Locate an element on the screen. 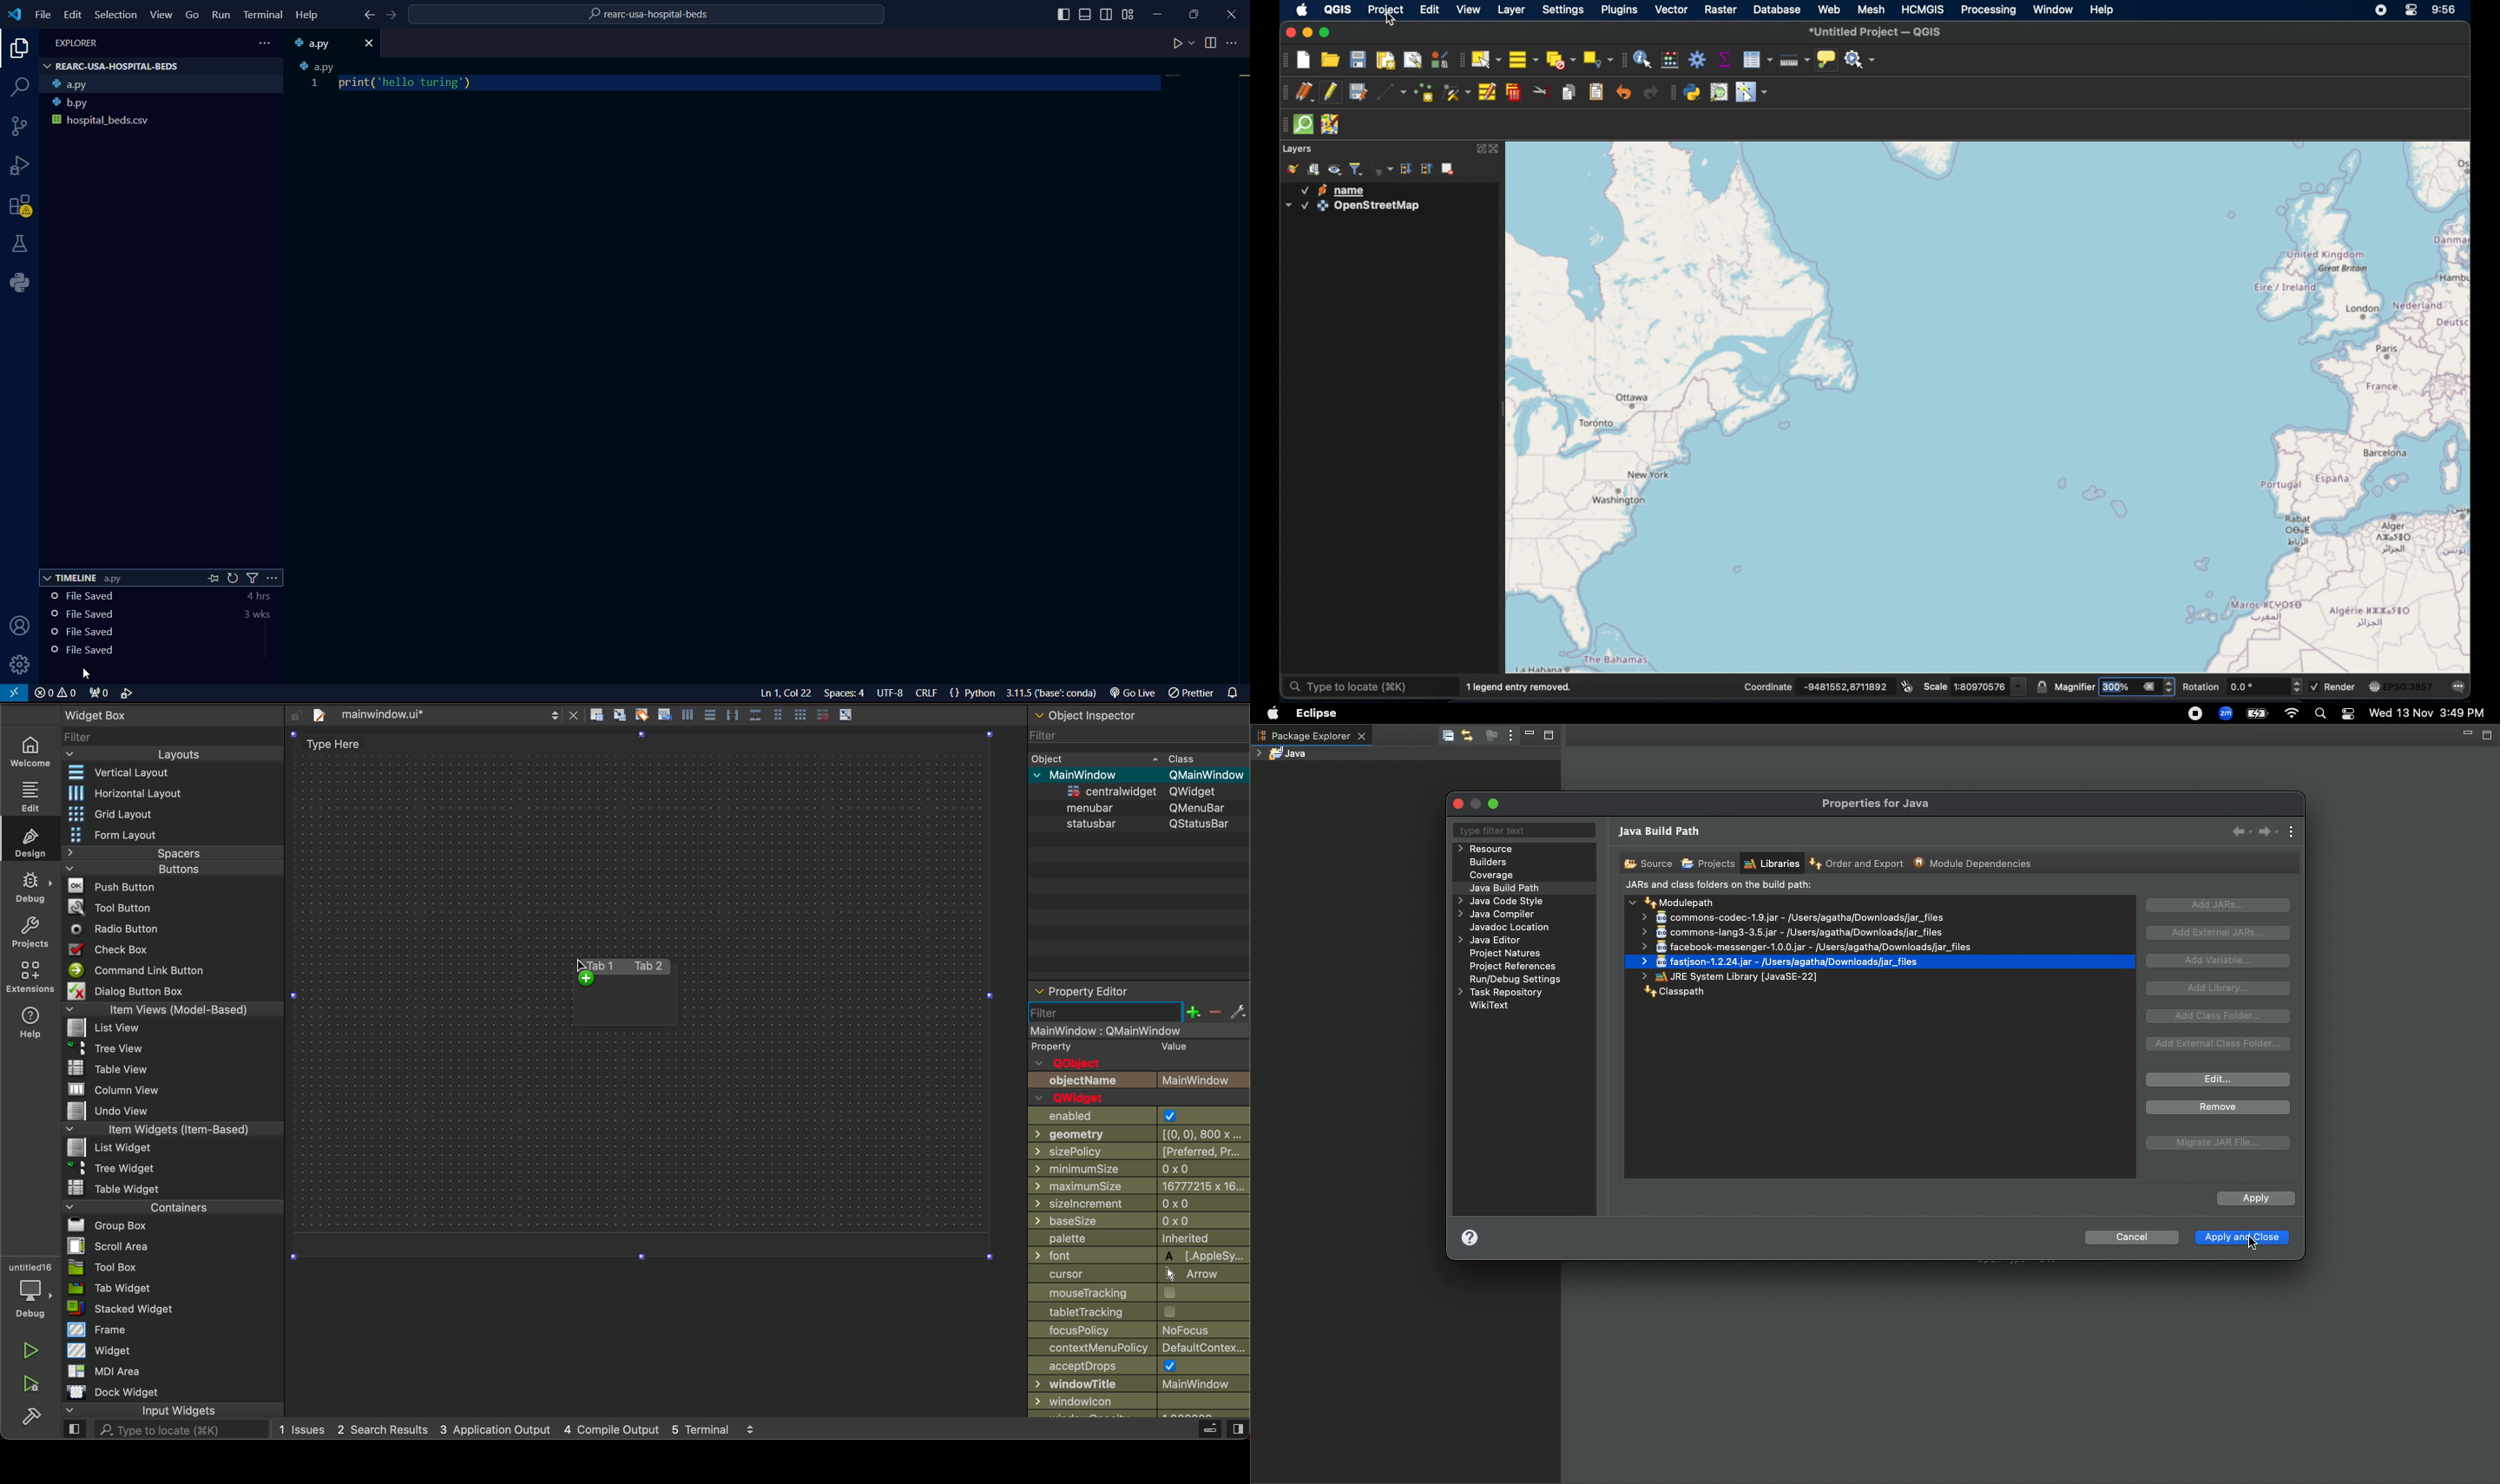 The width and height of the screenshot is (2520, 1484). close is located at coordinates (369, 44).